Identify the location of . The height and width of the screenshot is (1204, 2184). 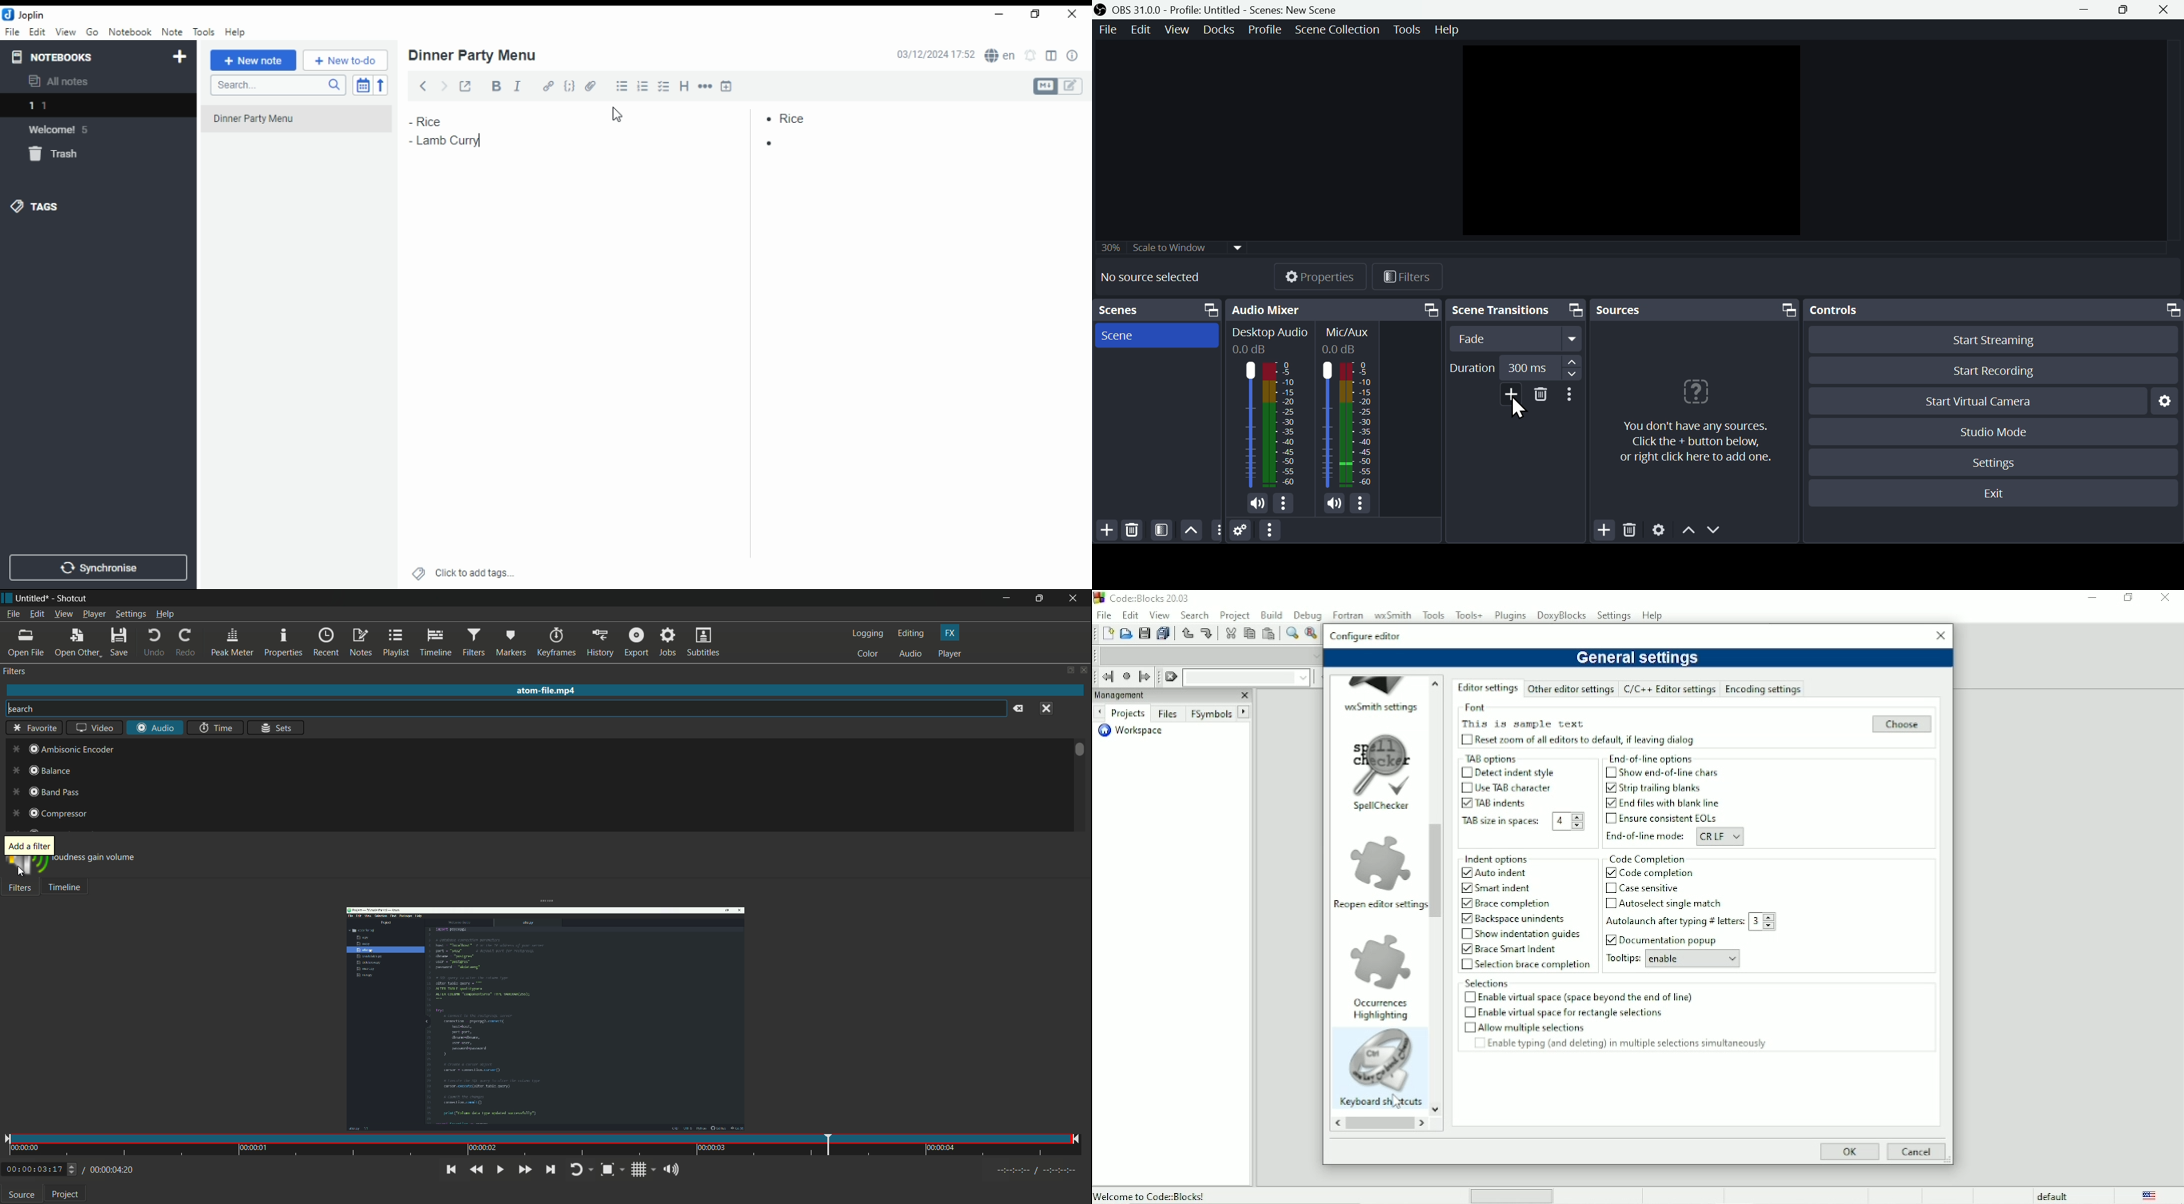
(1468, 1012).